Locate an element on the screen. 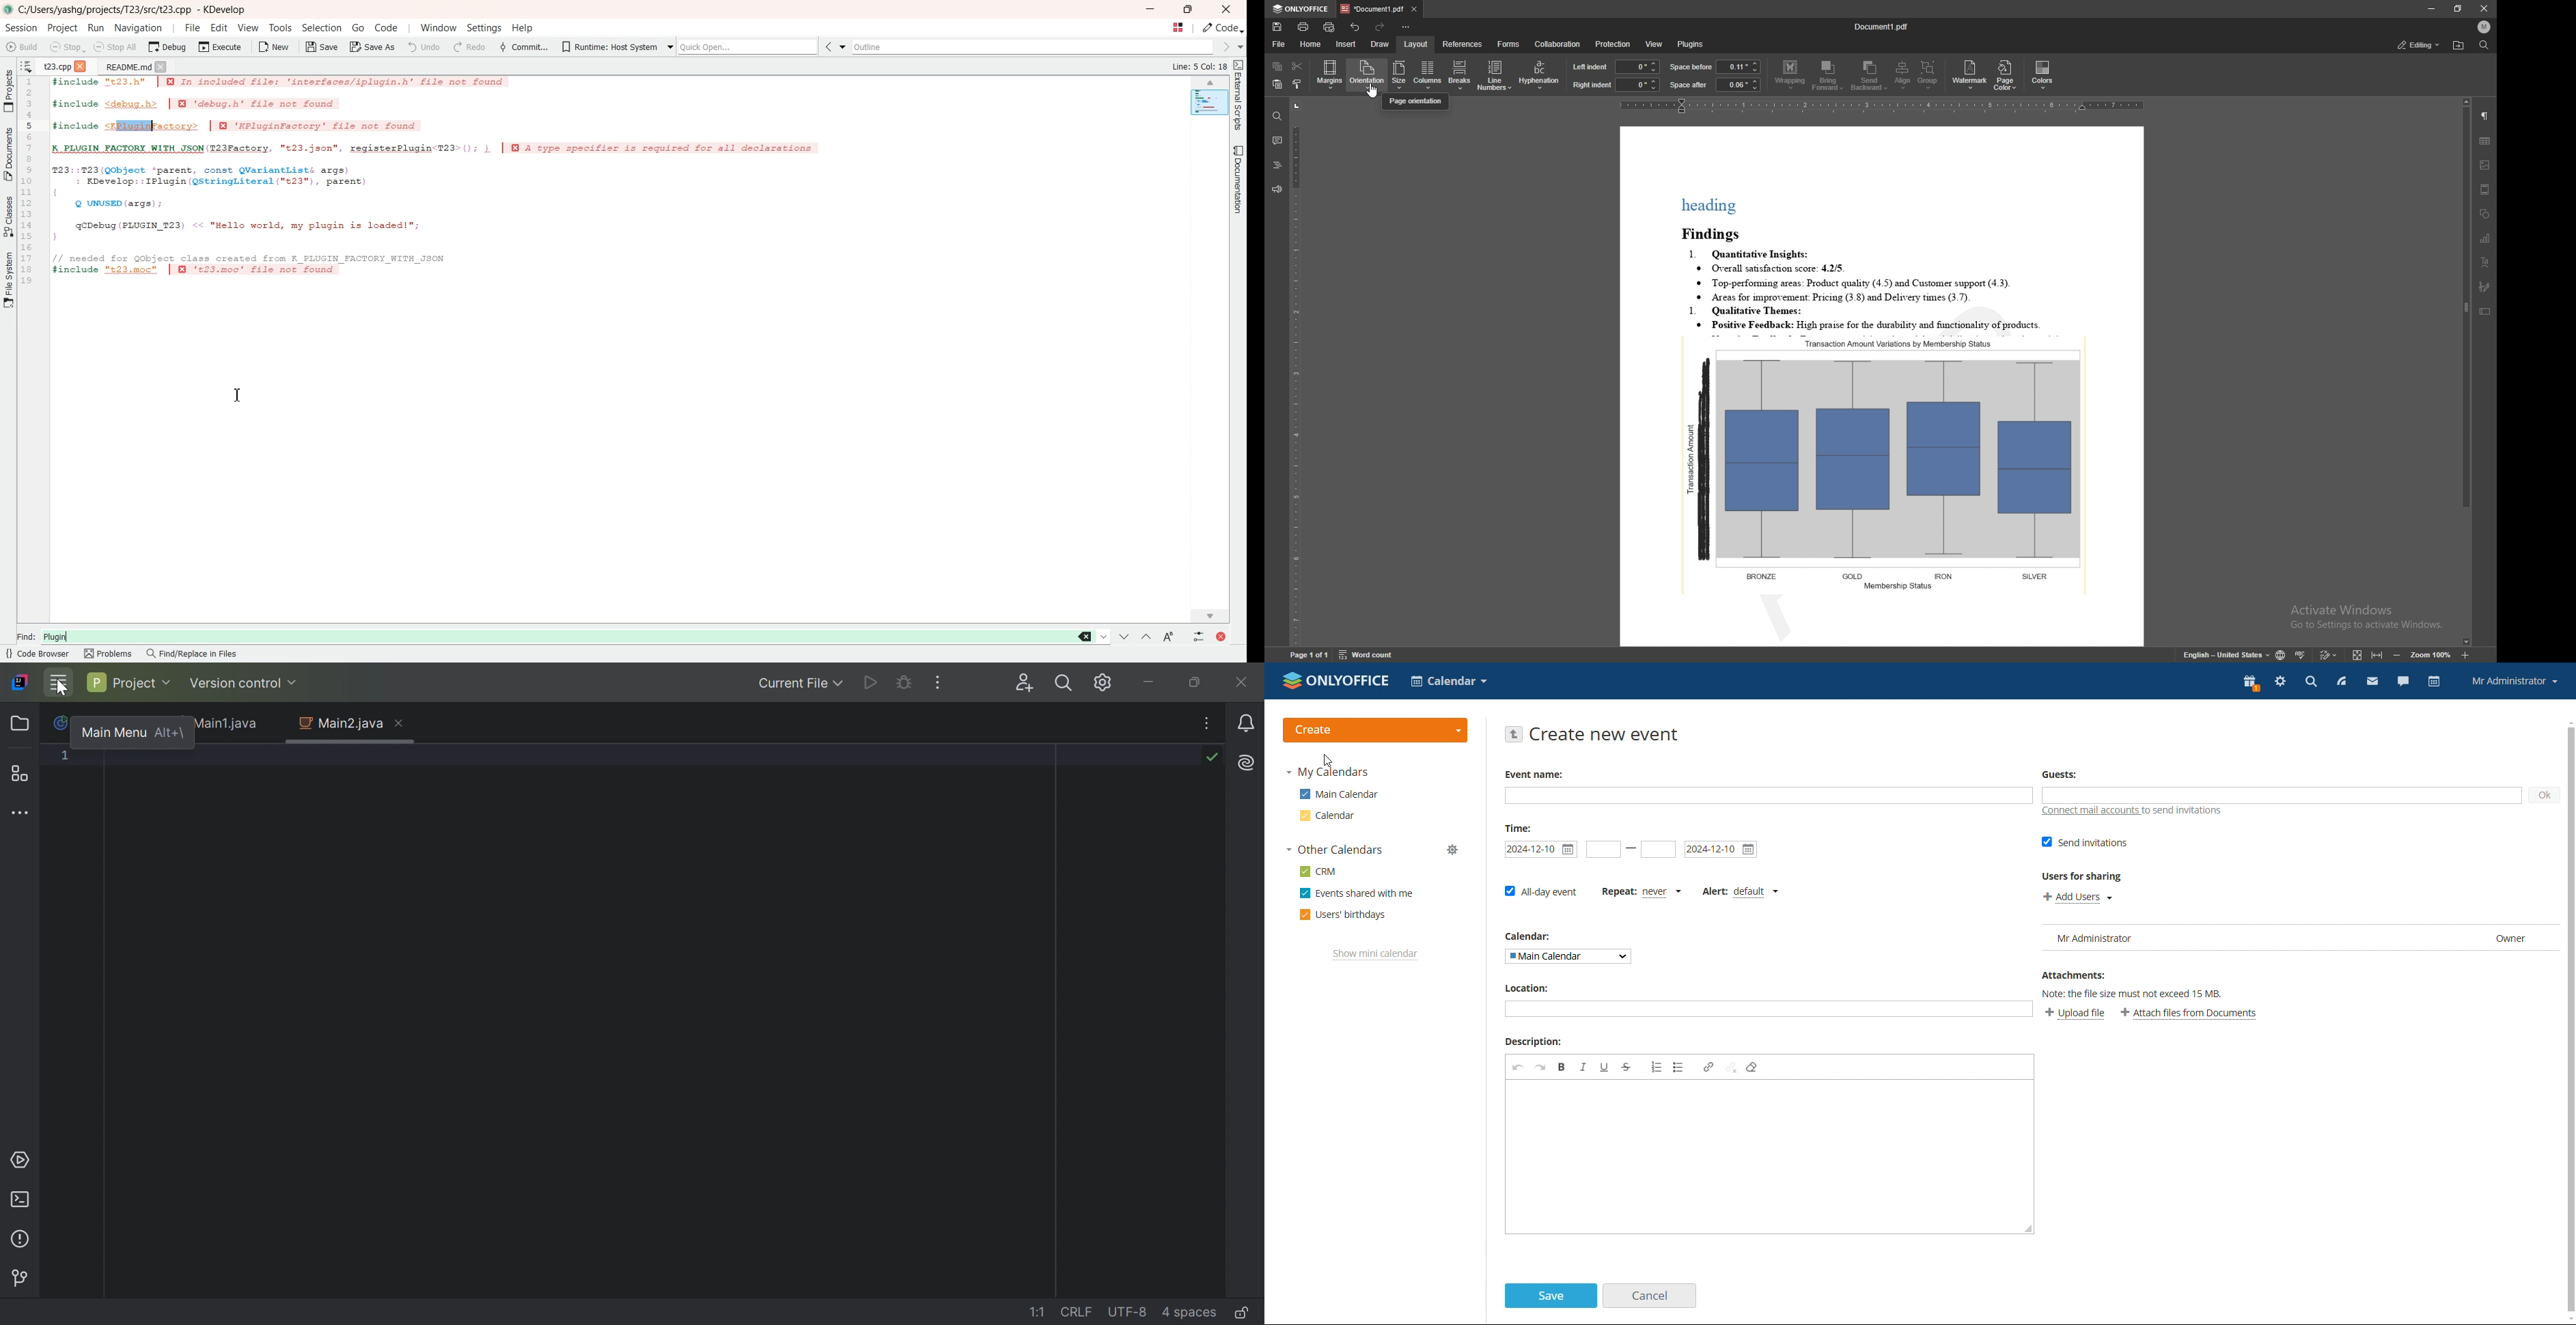  collaboration is located at coordinates (1560, 43).